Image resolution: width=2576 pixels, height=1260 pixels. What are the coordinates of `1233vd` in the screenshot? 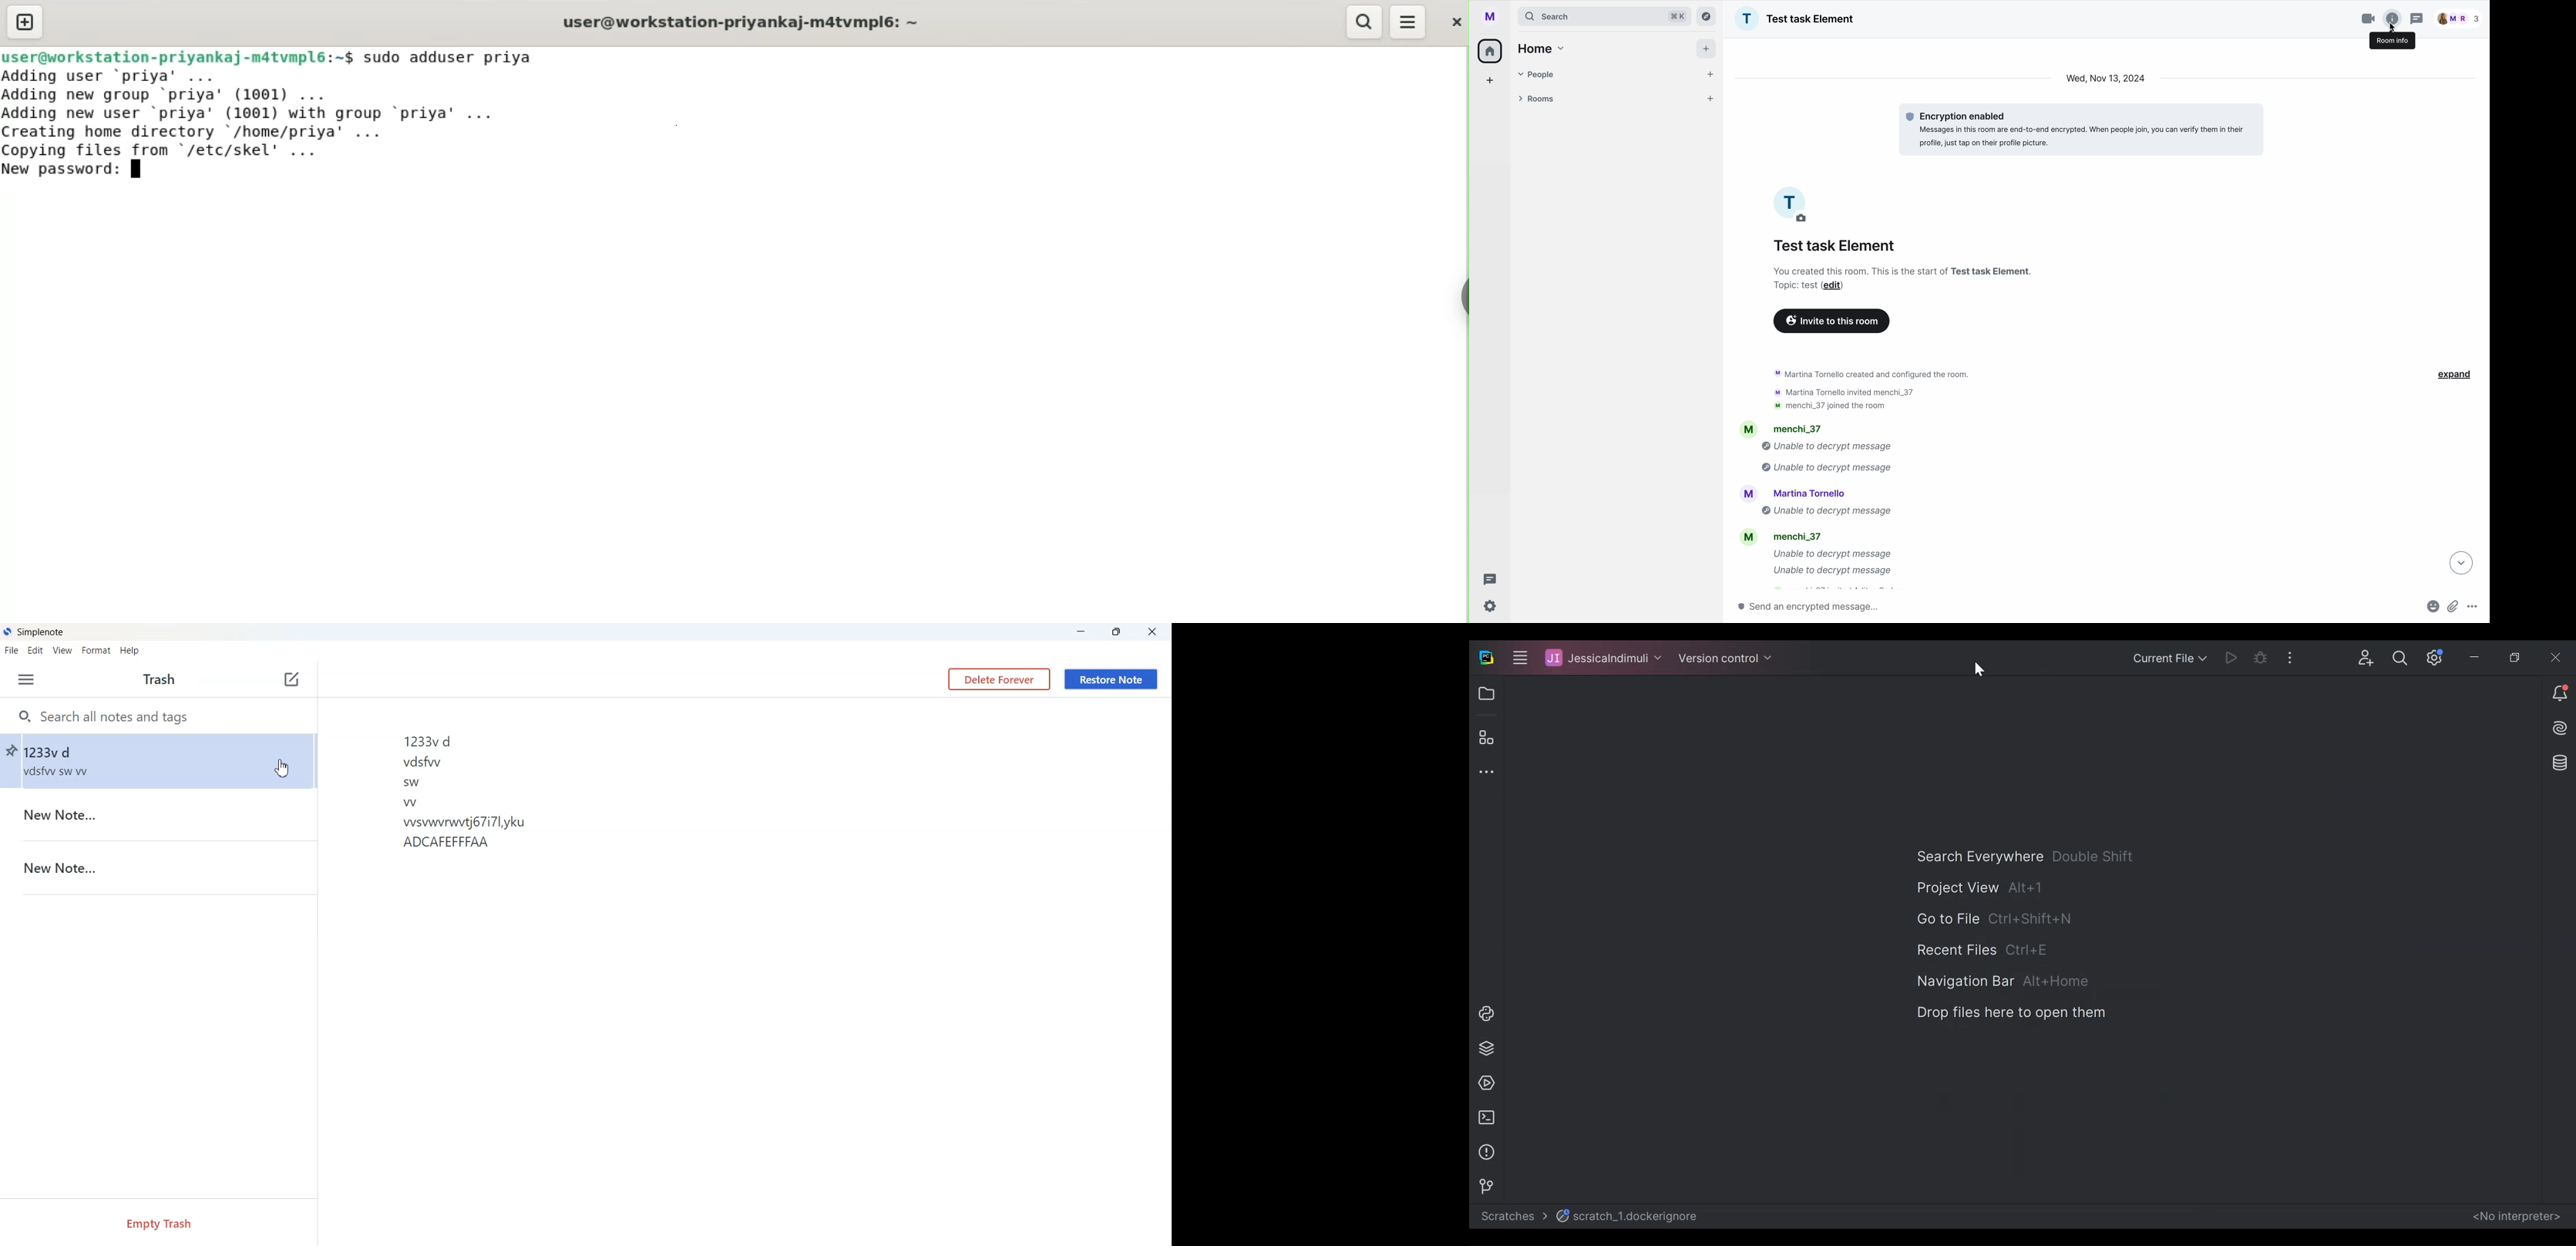 It's located at (434, 742).